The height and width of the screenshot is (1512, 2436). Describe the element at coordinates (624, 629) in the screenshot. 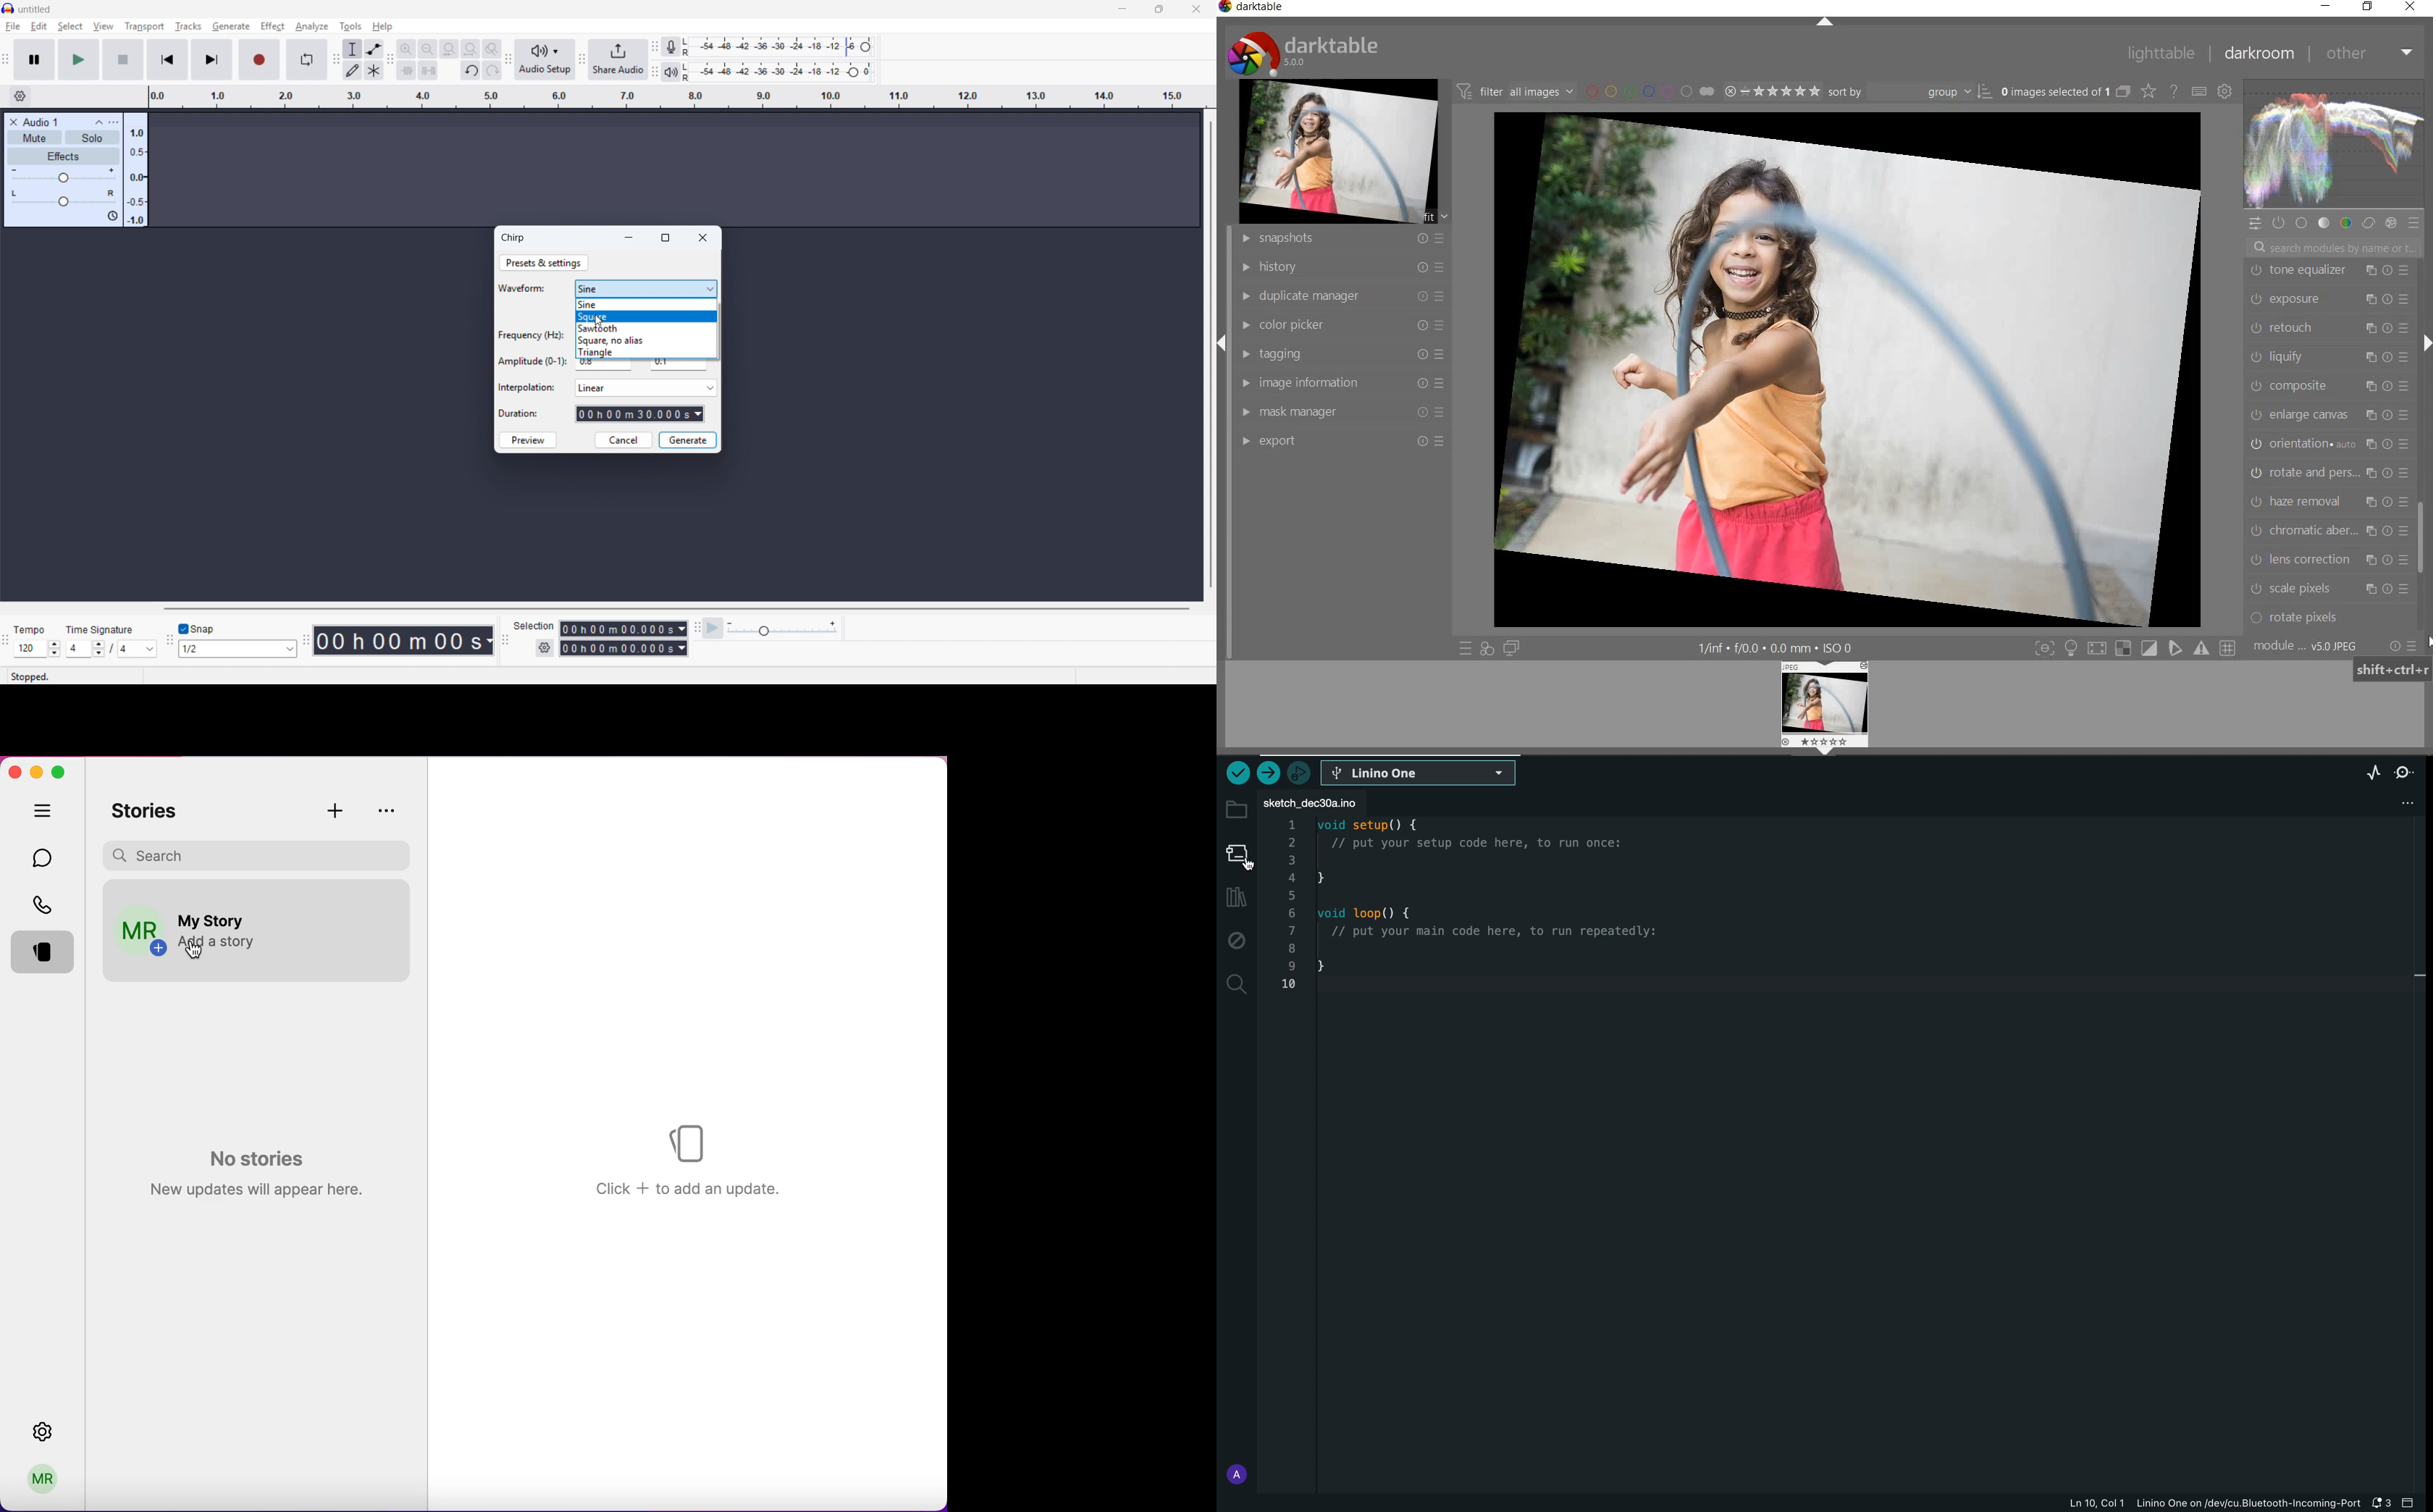

I see `Selection start time ` at that location.